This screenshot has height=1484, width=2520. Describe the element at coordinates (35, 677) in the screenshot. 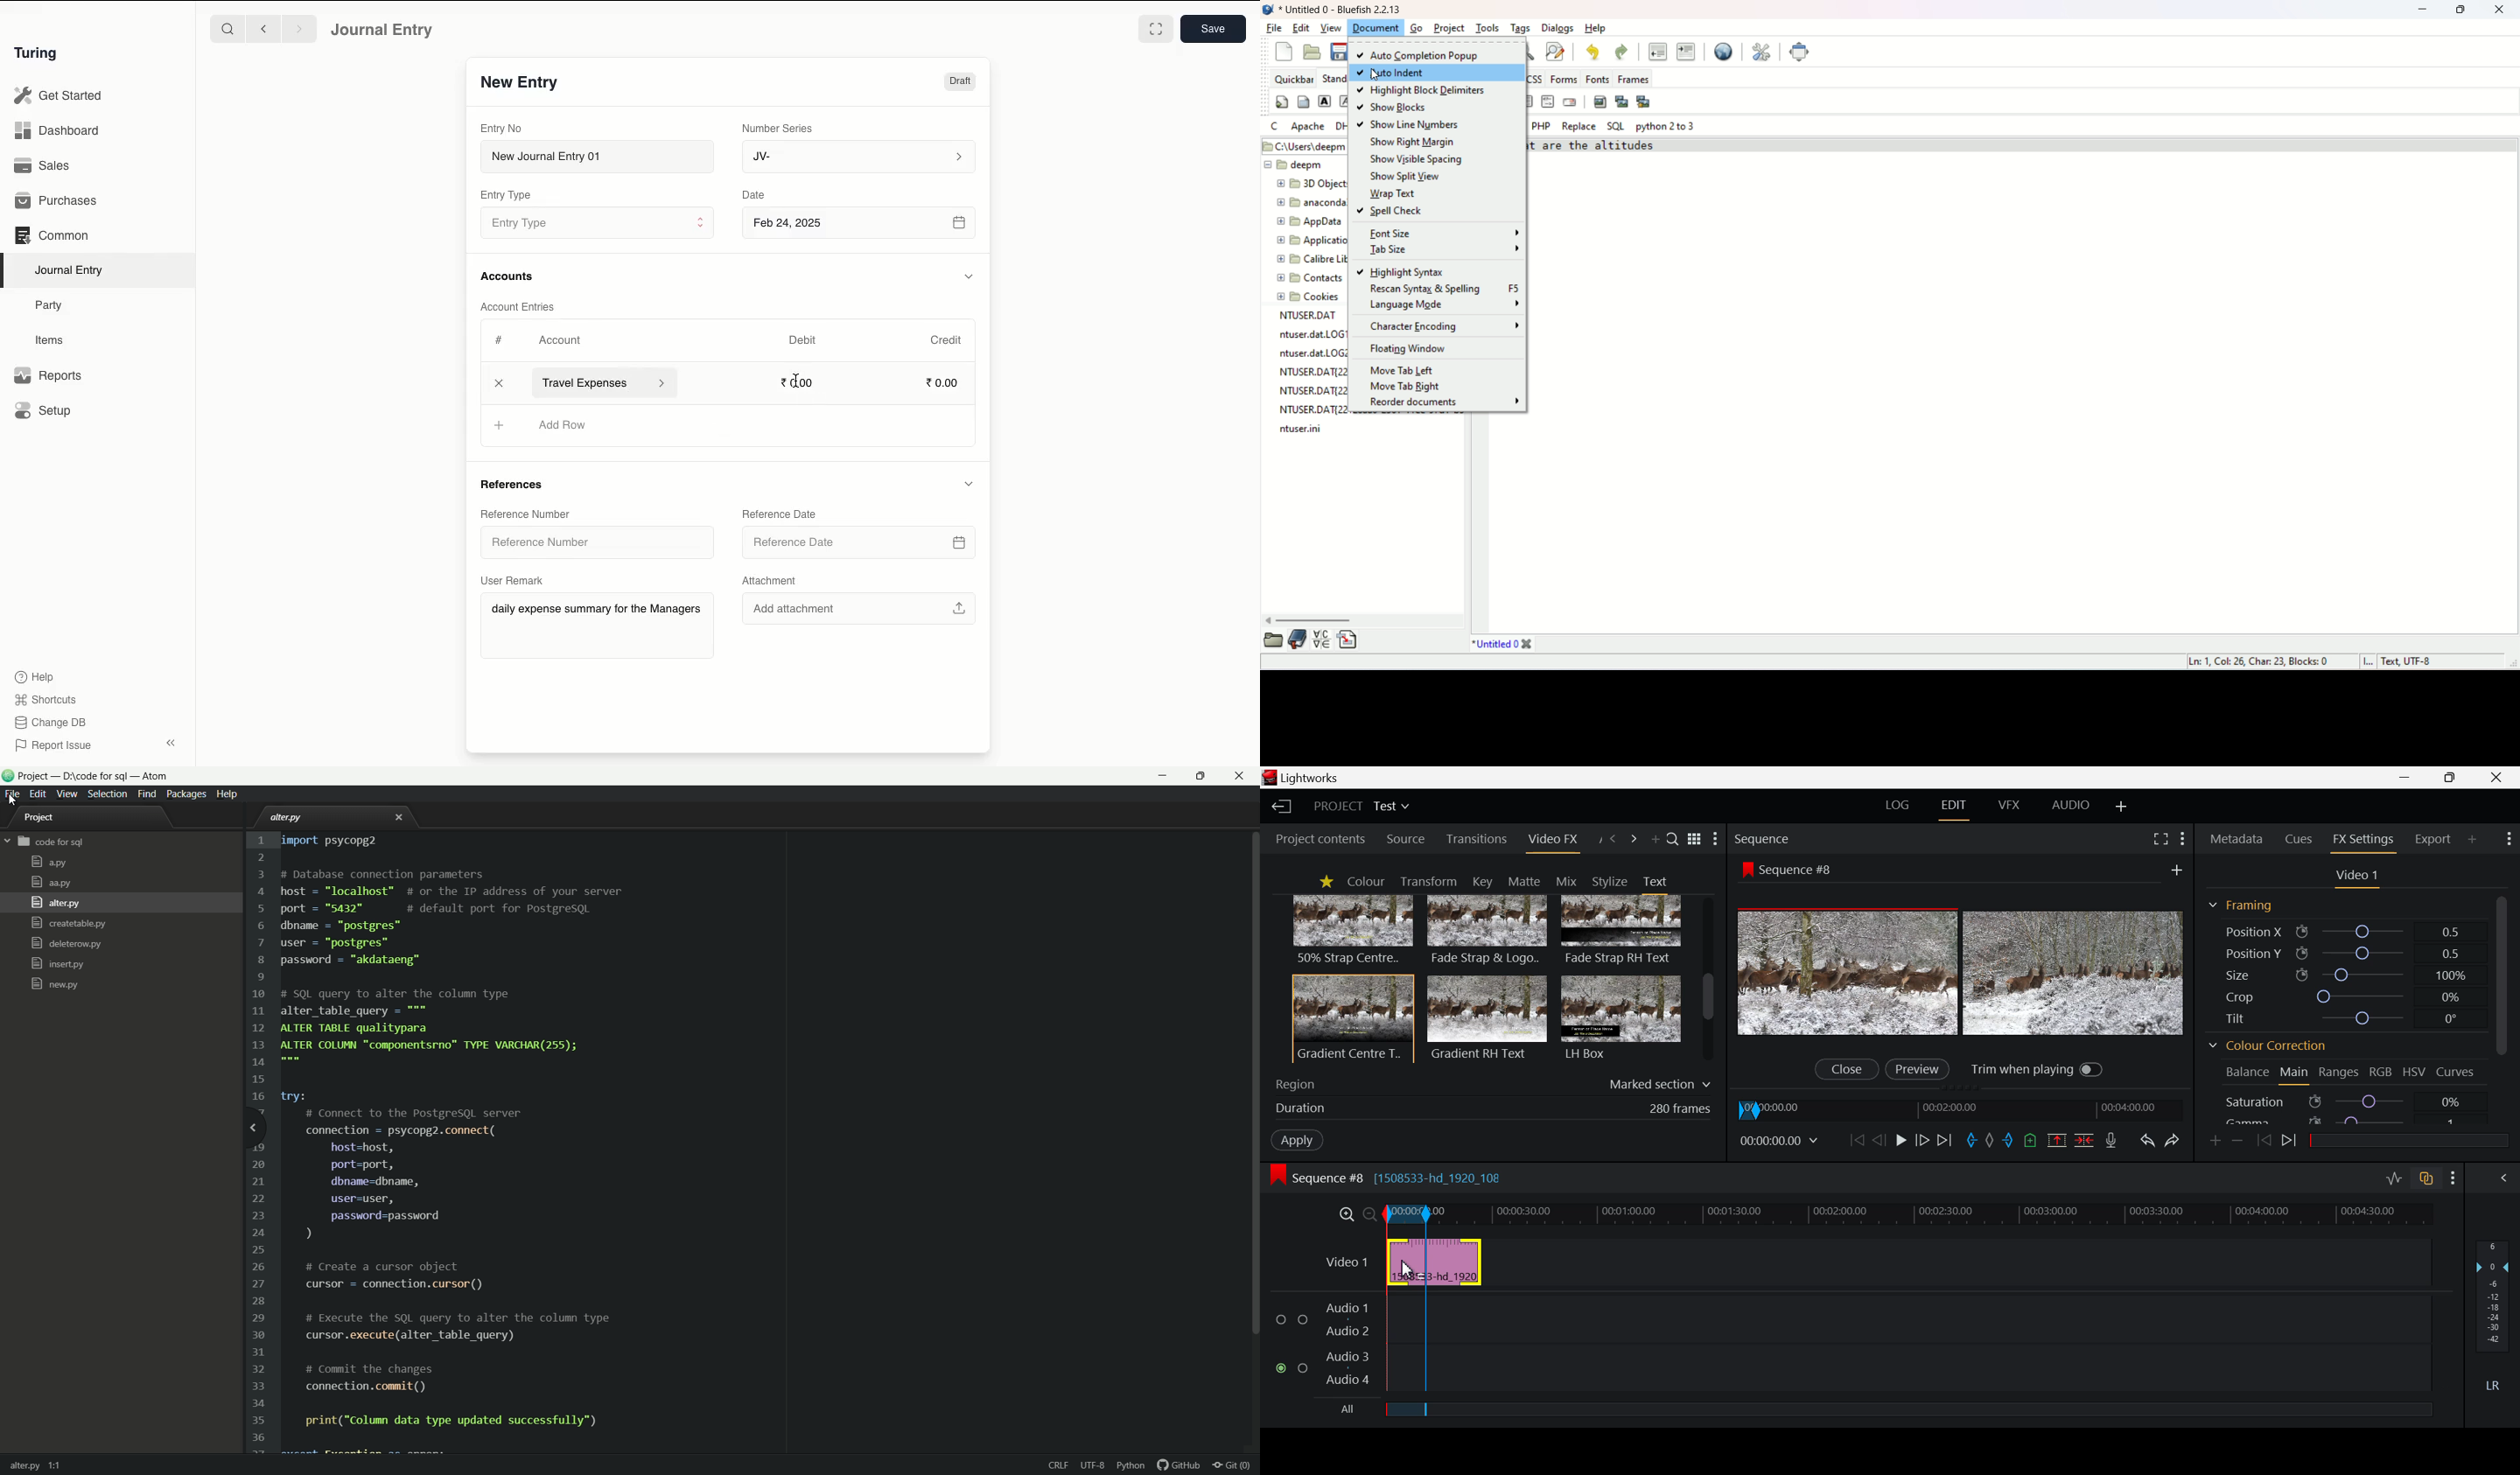

I see `Help` at that location.